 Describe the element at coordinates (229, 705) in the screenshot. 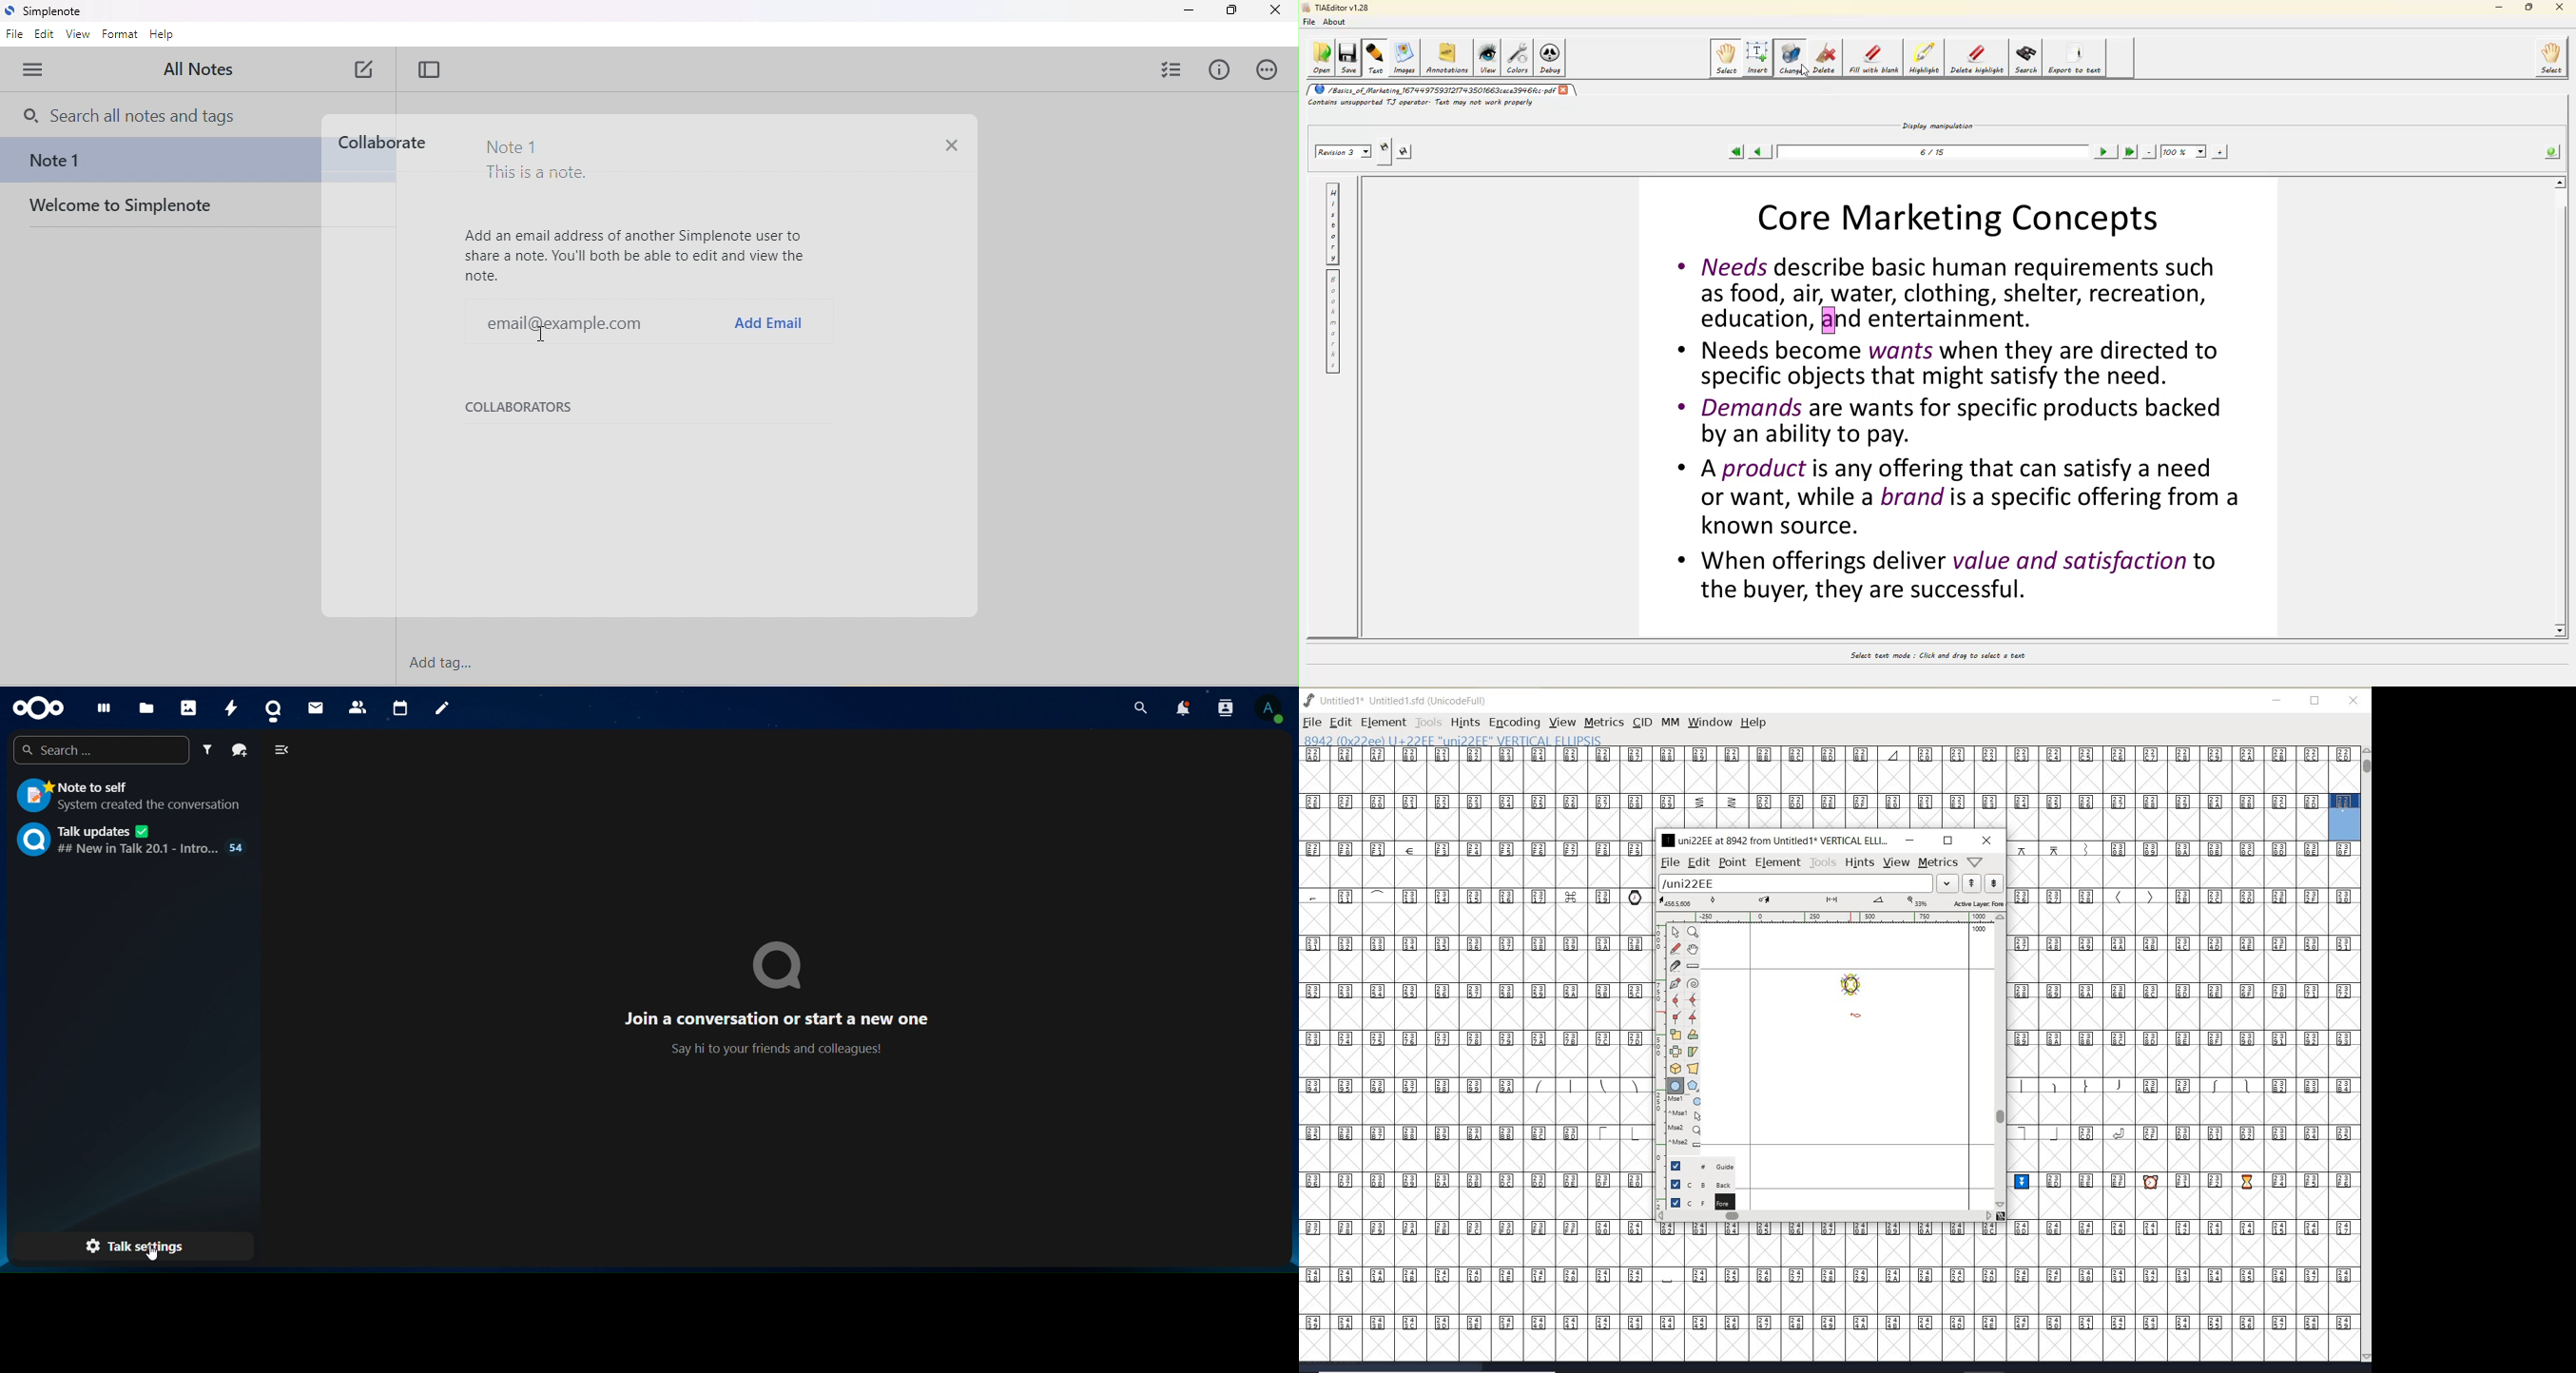

I see `activity` at that location.